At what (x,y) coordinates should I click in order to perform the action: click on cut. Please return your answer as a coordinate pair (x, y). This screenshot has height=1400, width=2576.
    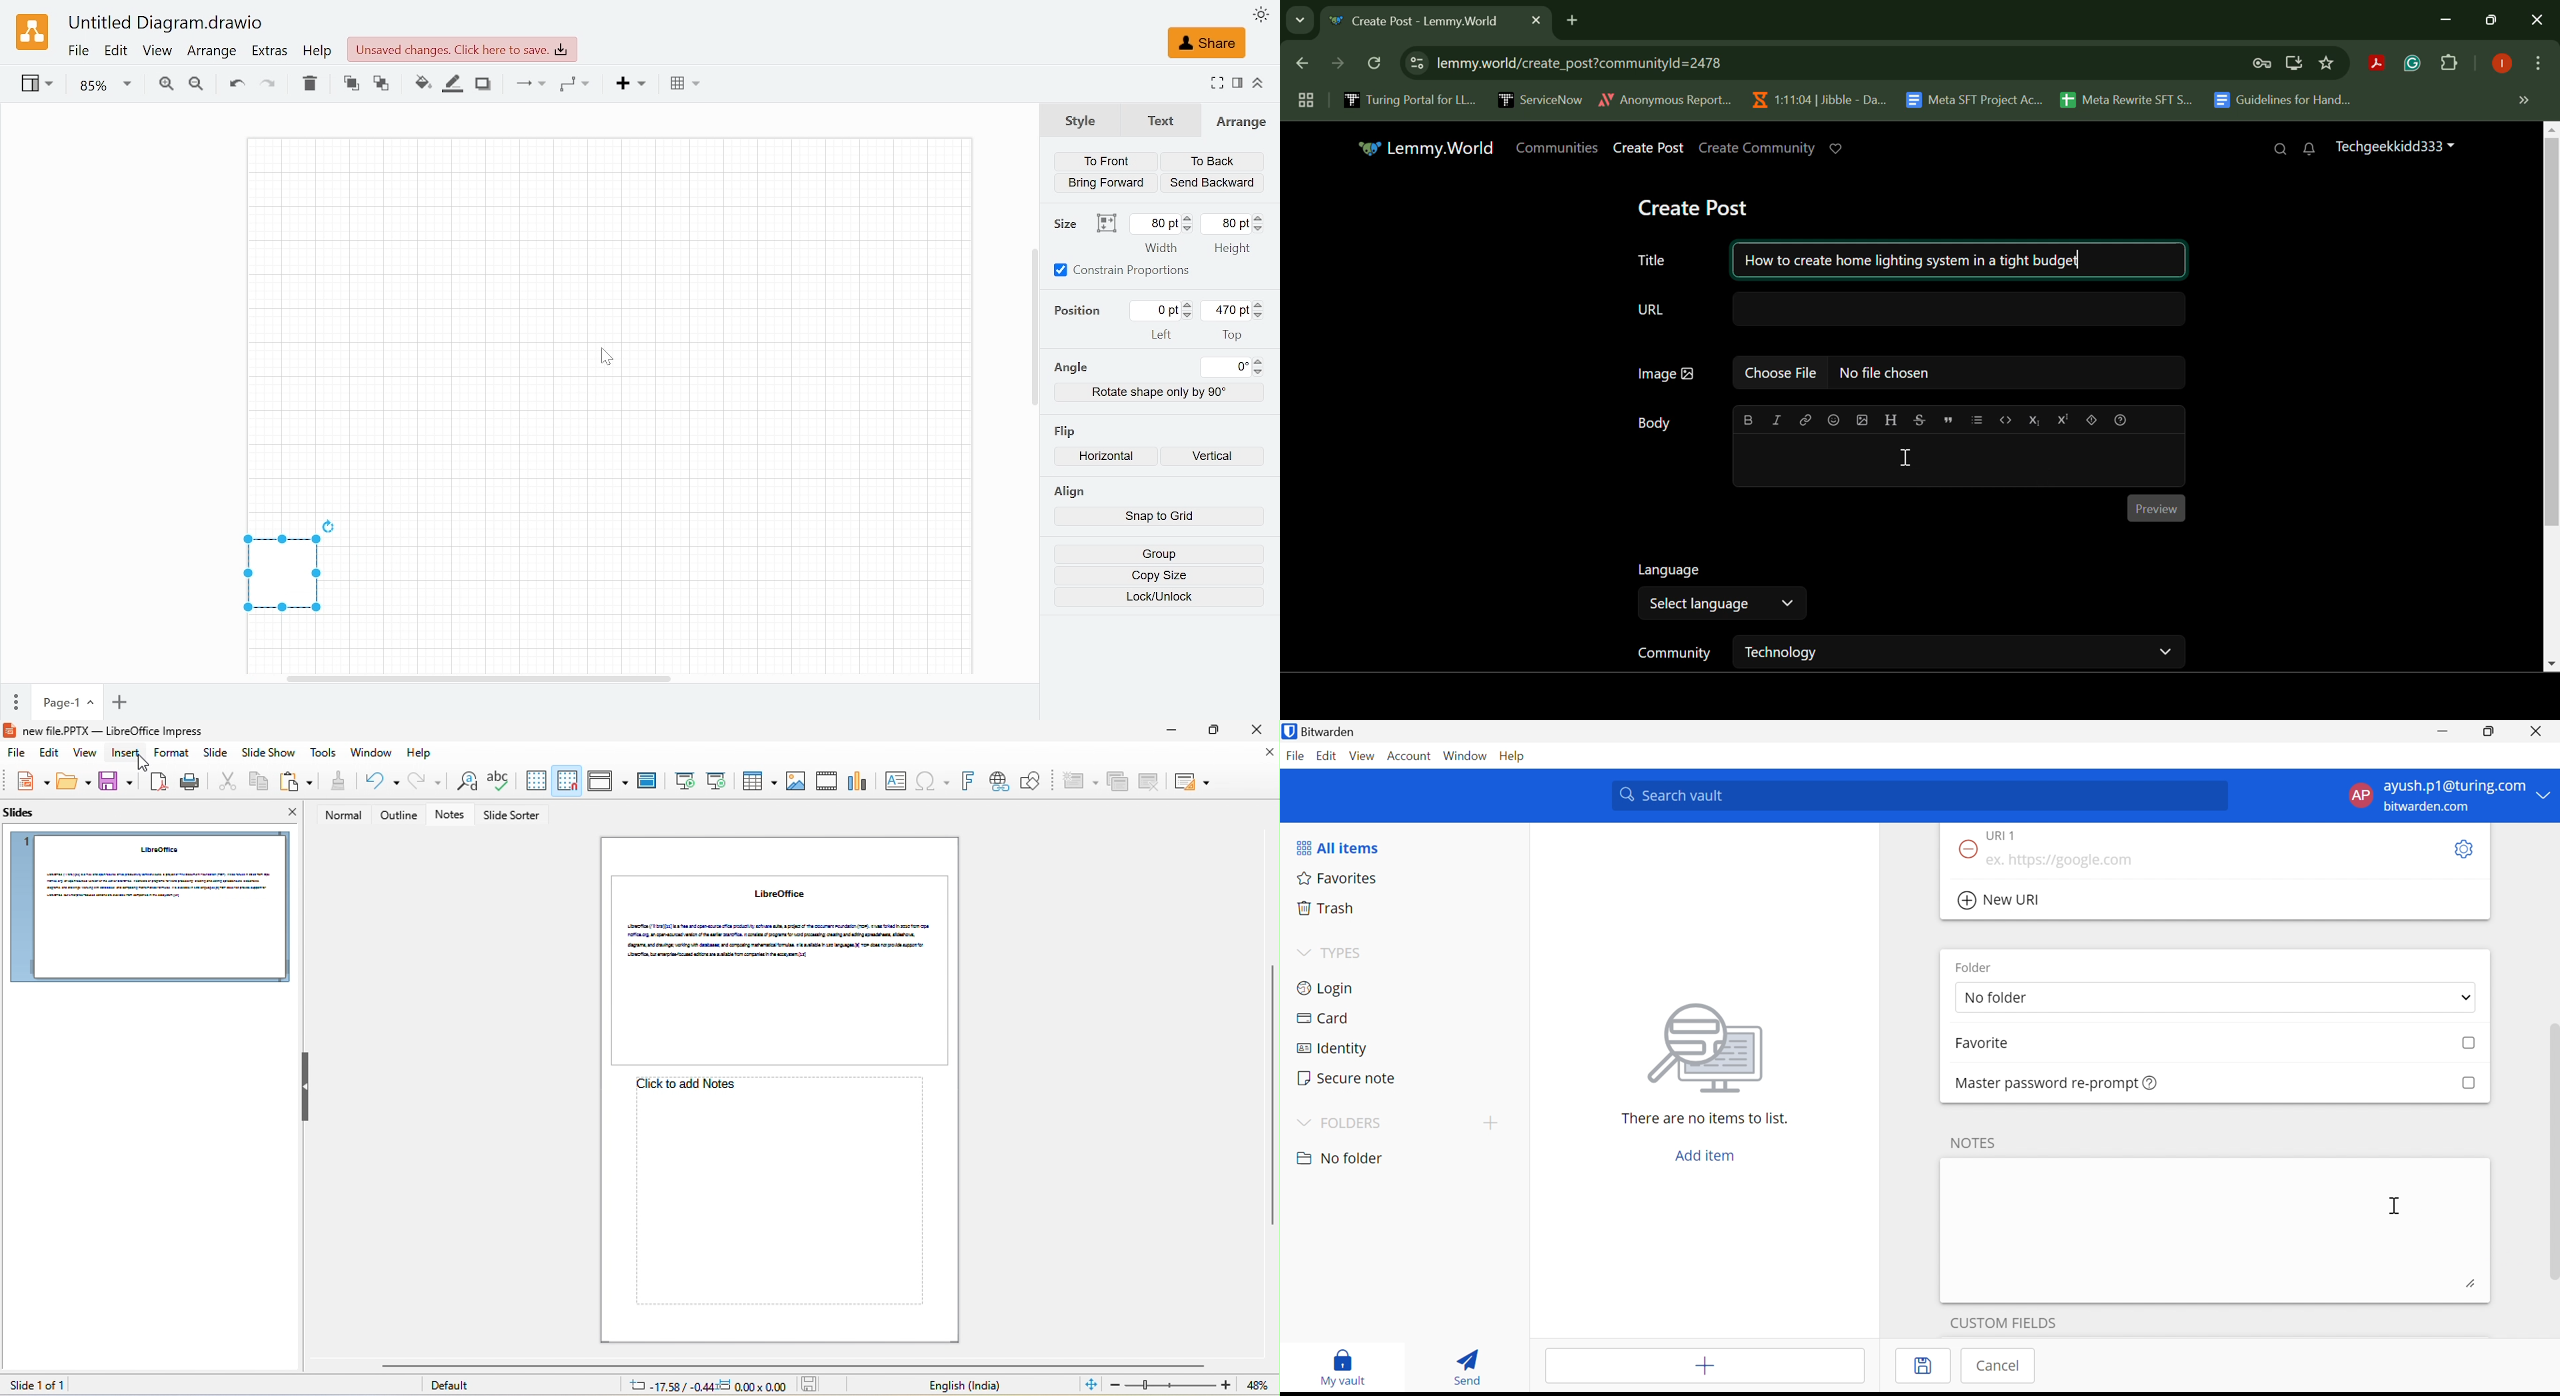
    Looking at the image, I should click on (225, 783).